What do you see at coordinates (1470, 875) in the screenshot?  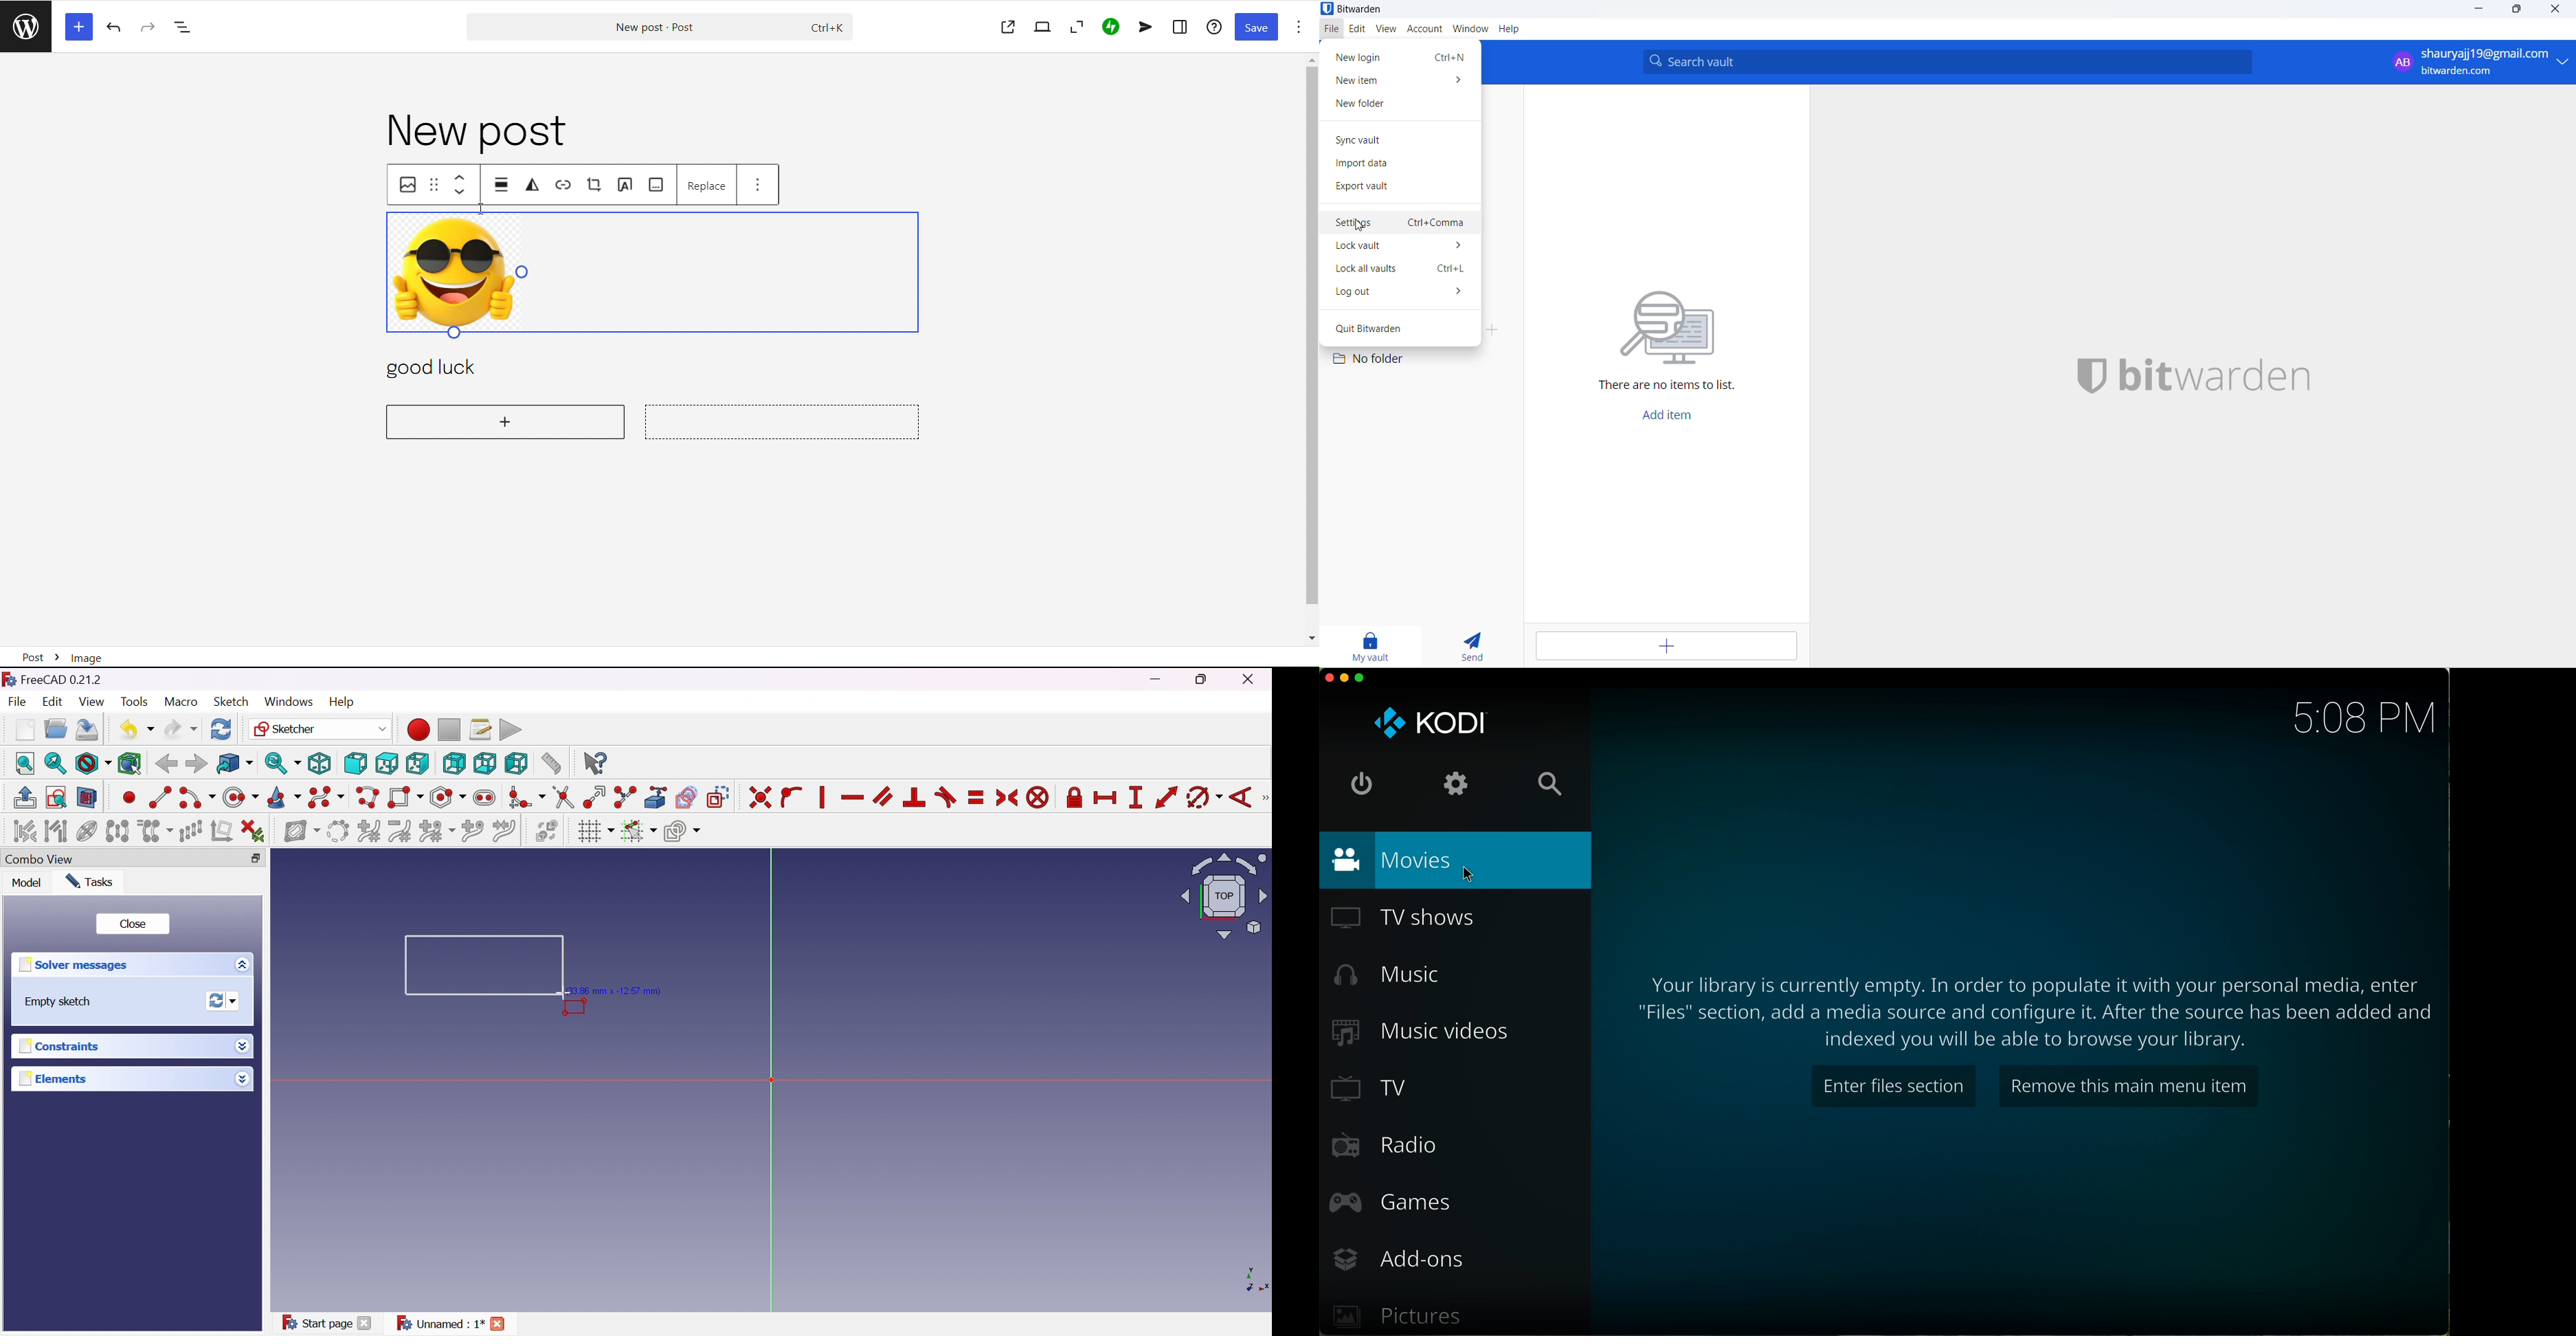 I see `cursor` at bounding box center [1470, 875].